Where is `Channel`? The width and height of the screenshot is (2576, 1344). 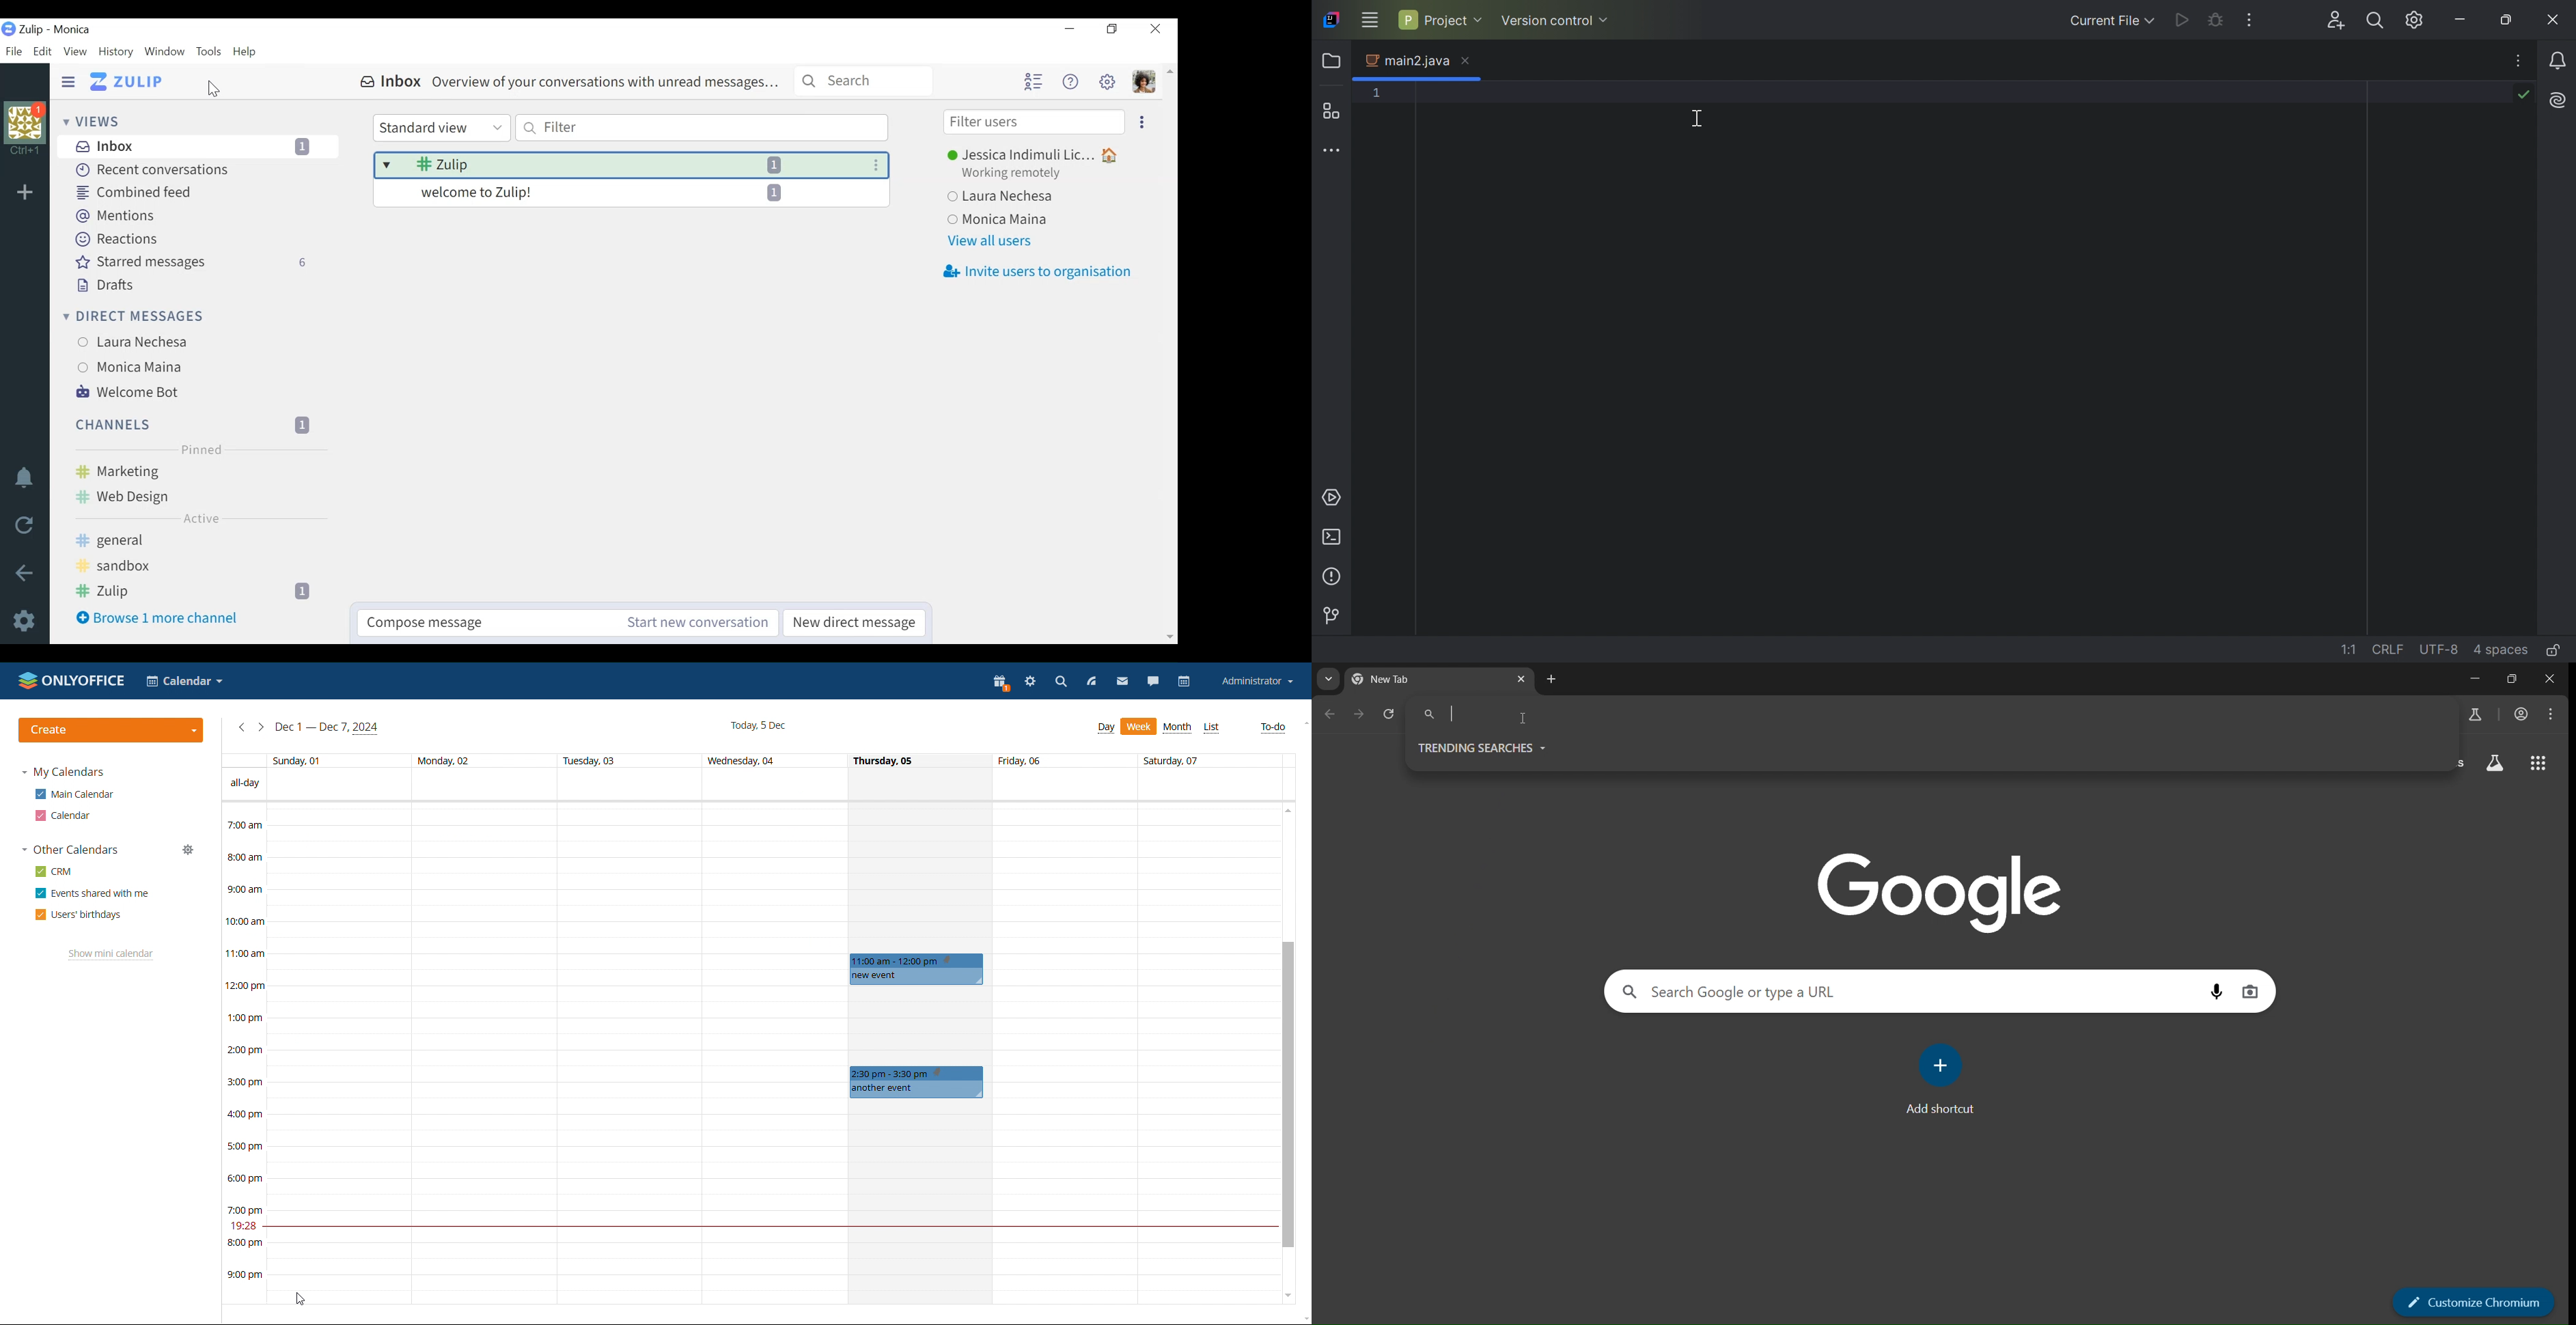 Channel is located at coordinates (198, 472).